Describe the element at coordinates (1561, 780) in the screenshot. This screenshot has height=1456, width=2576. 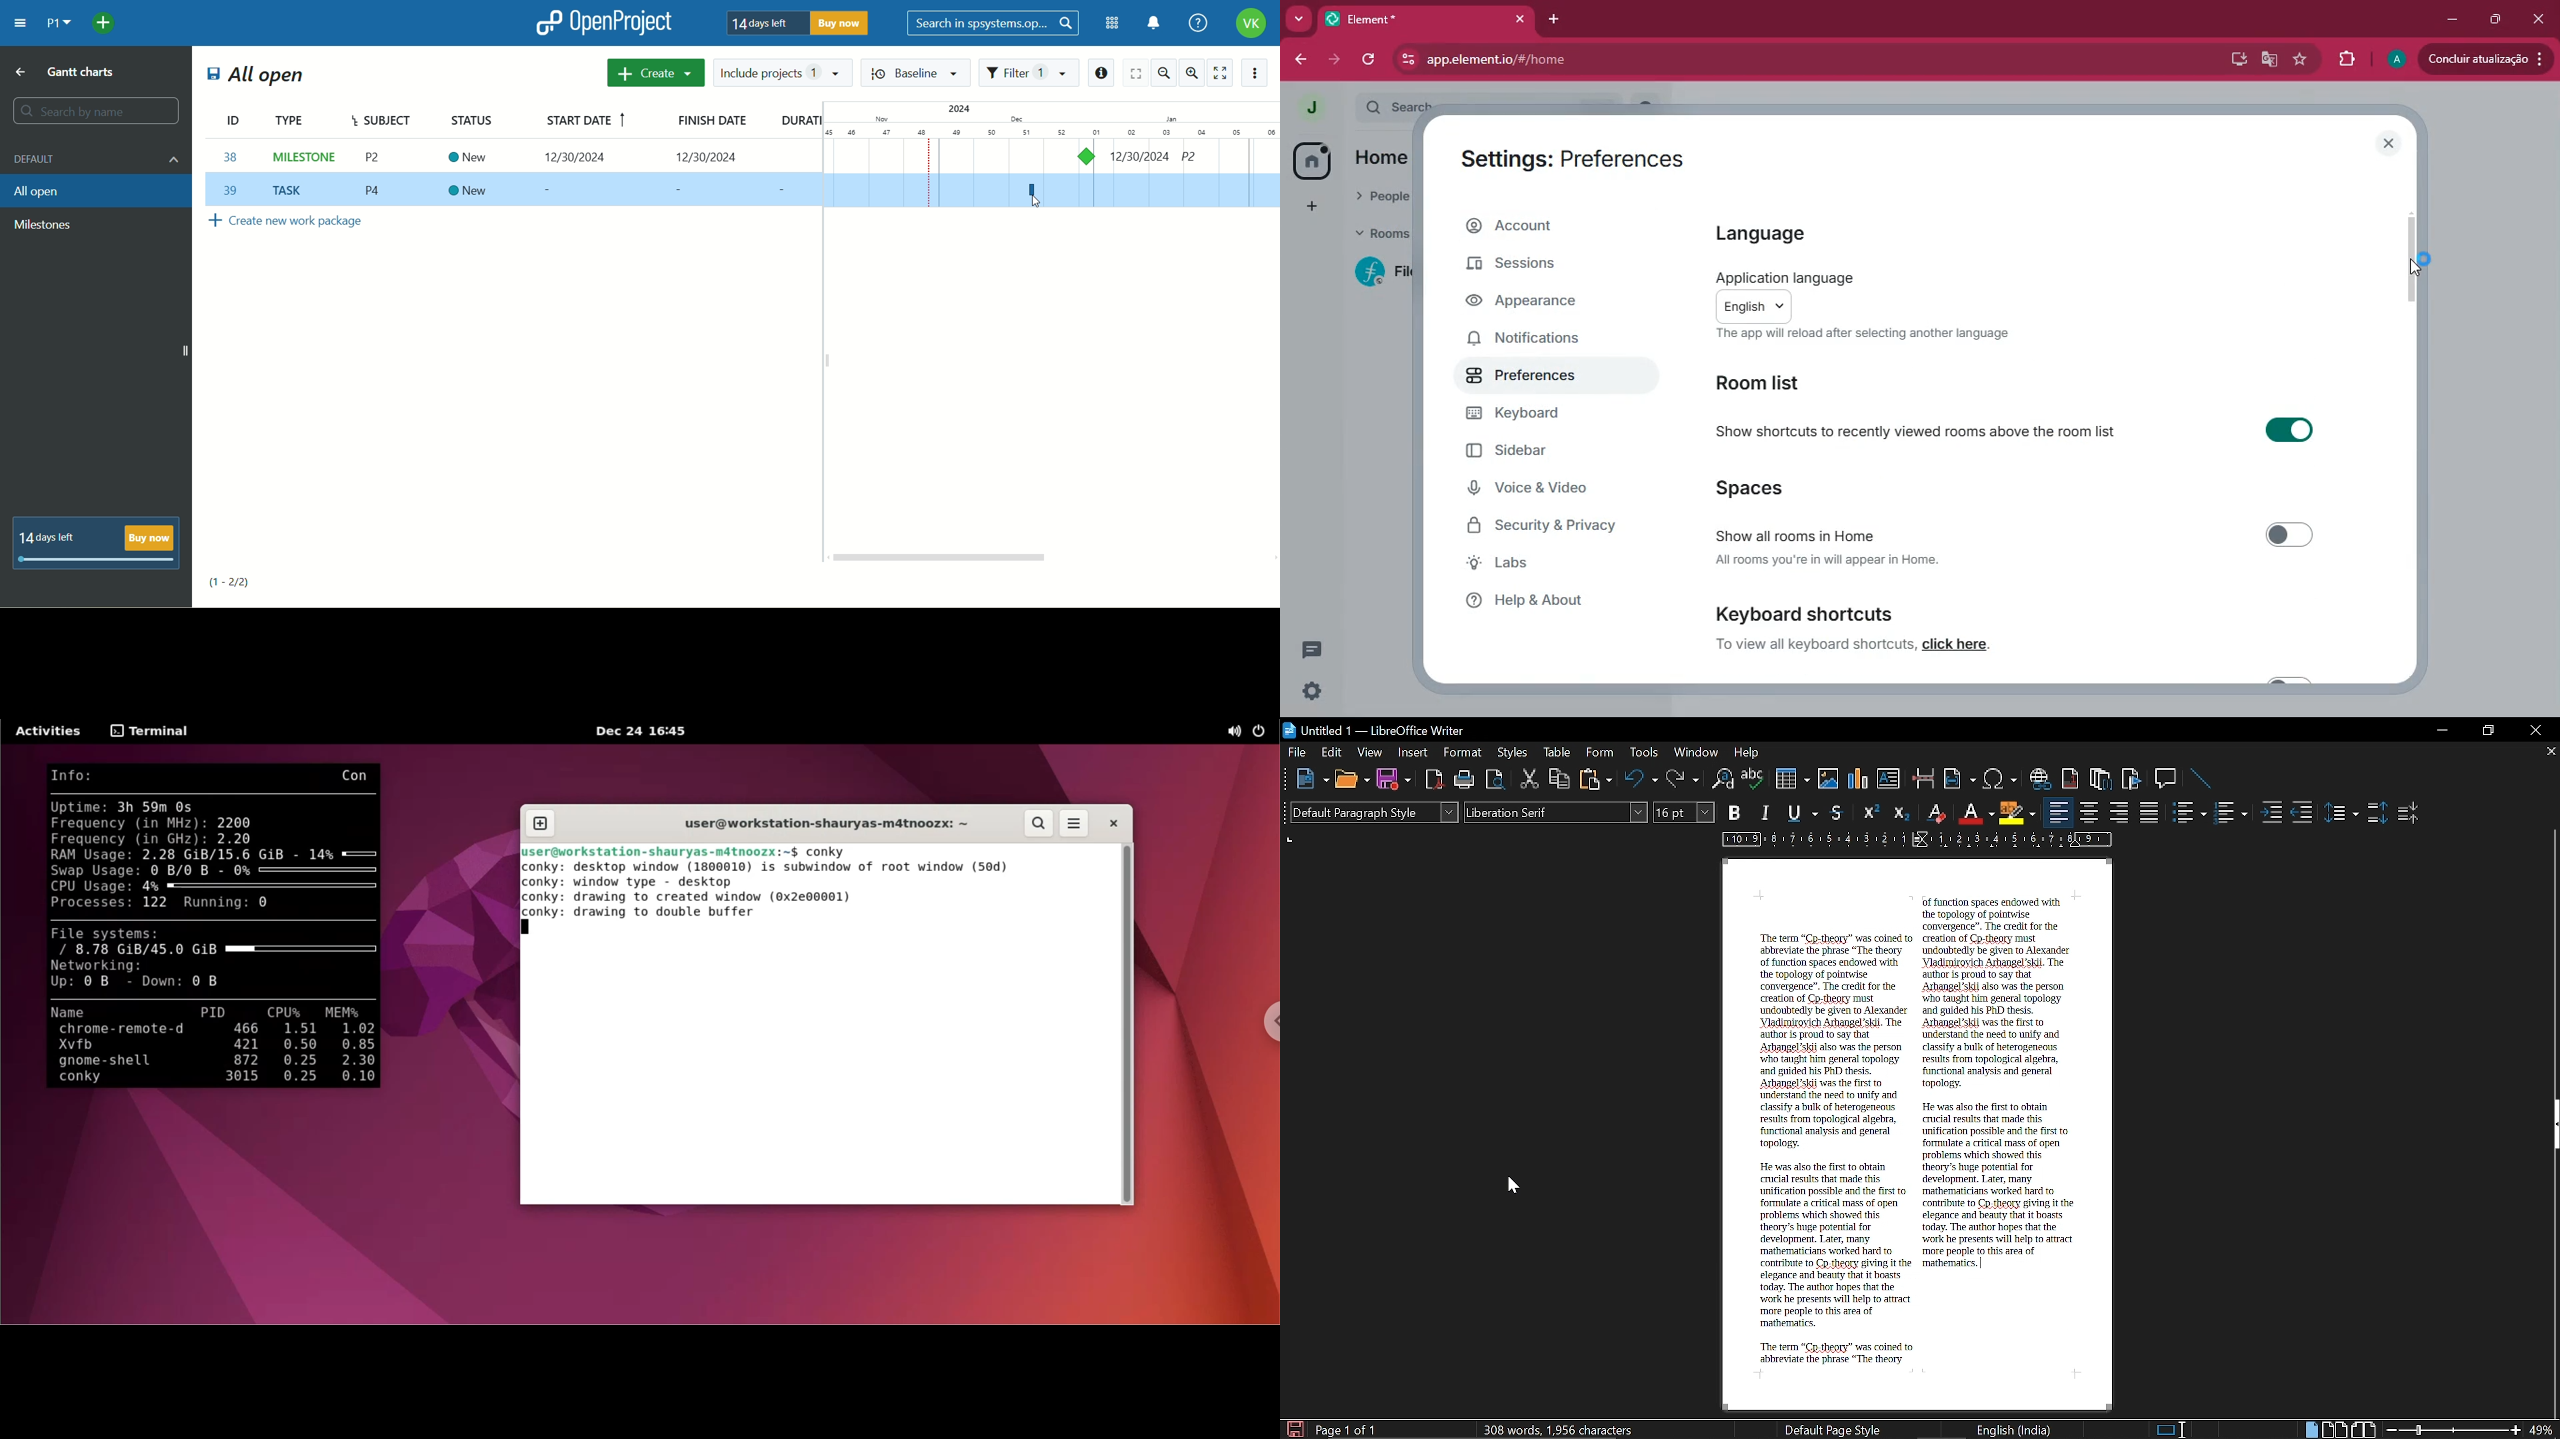
I see `COpy` at that location.